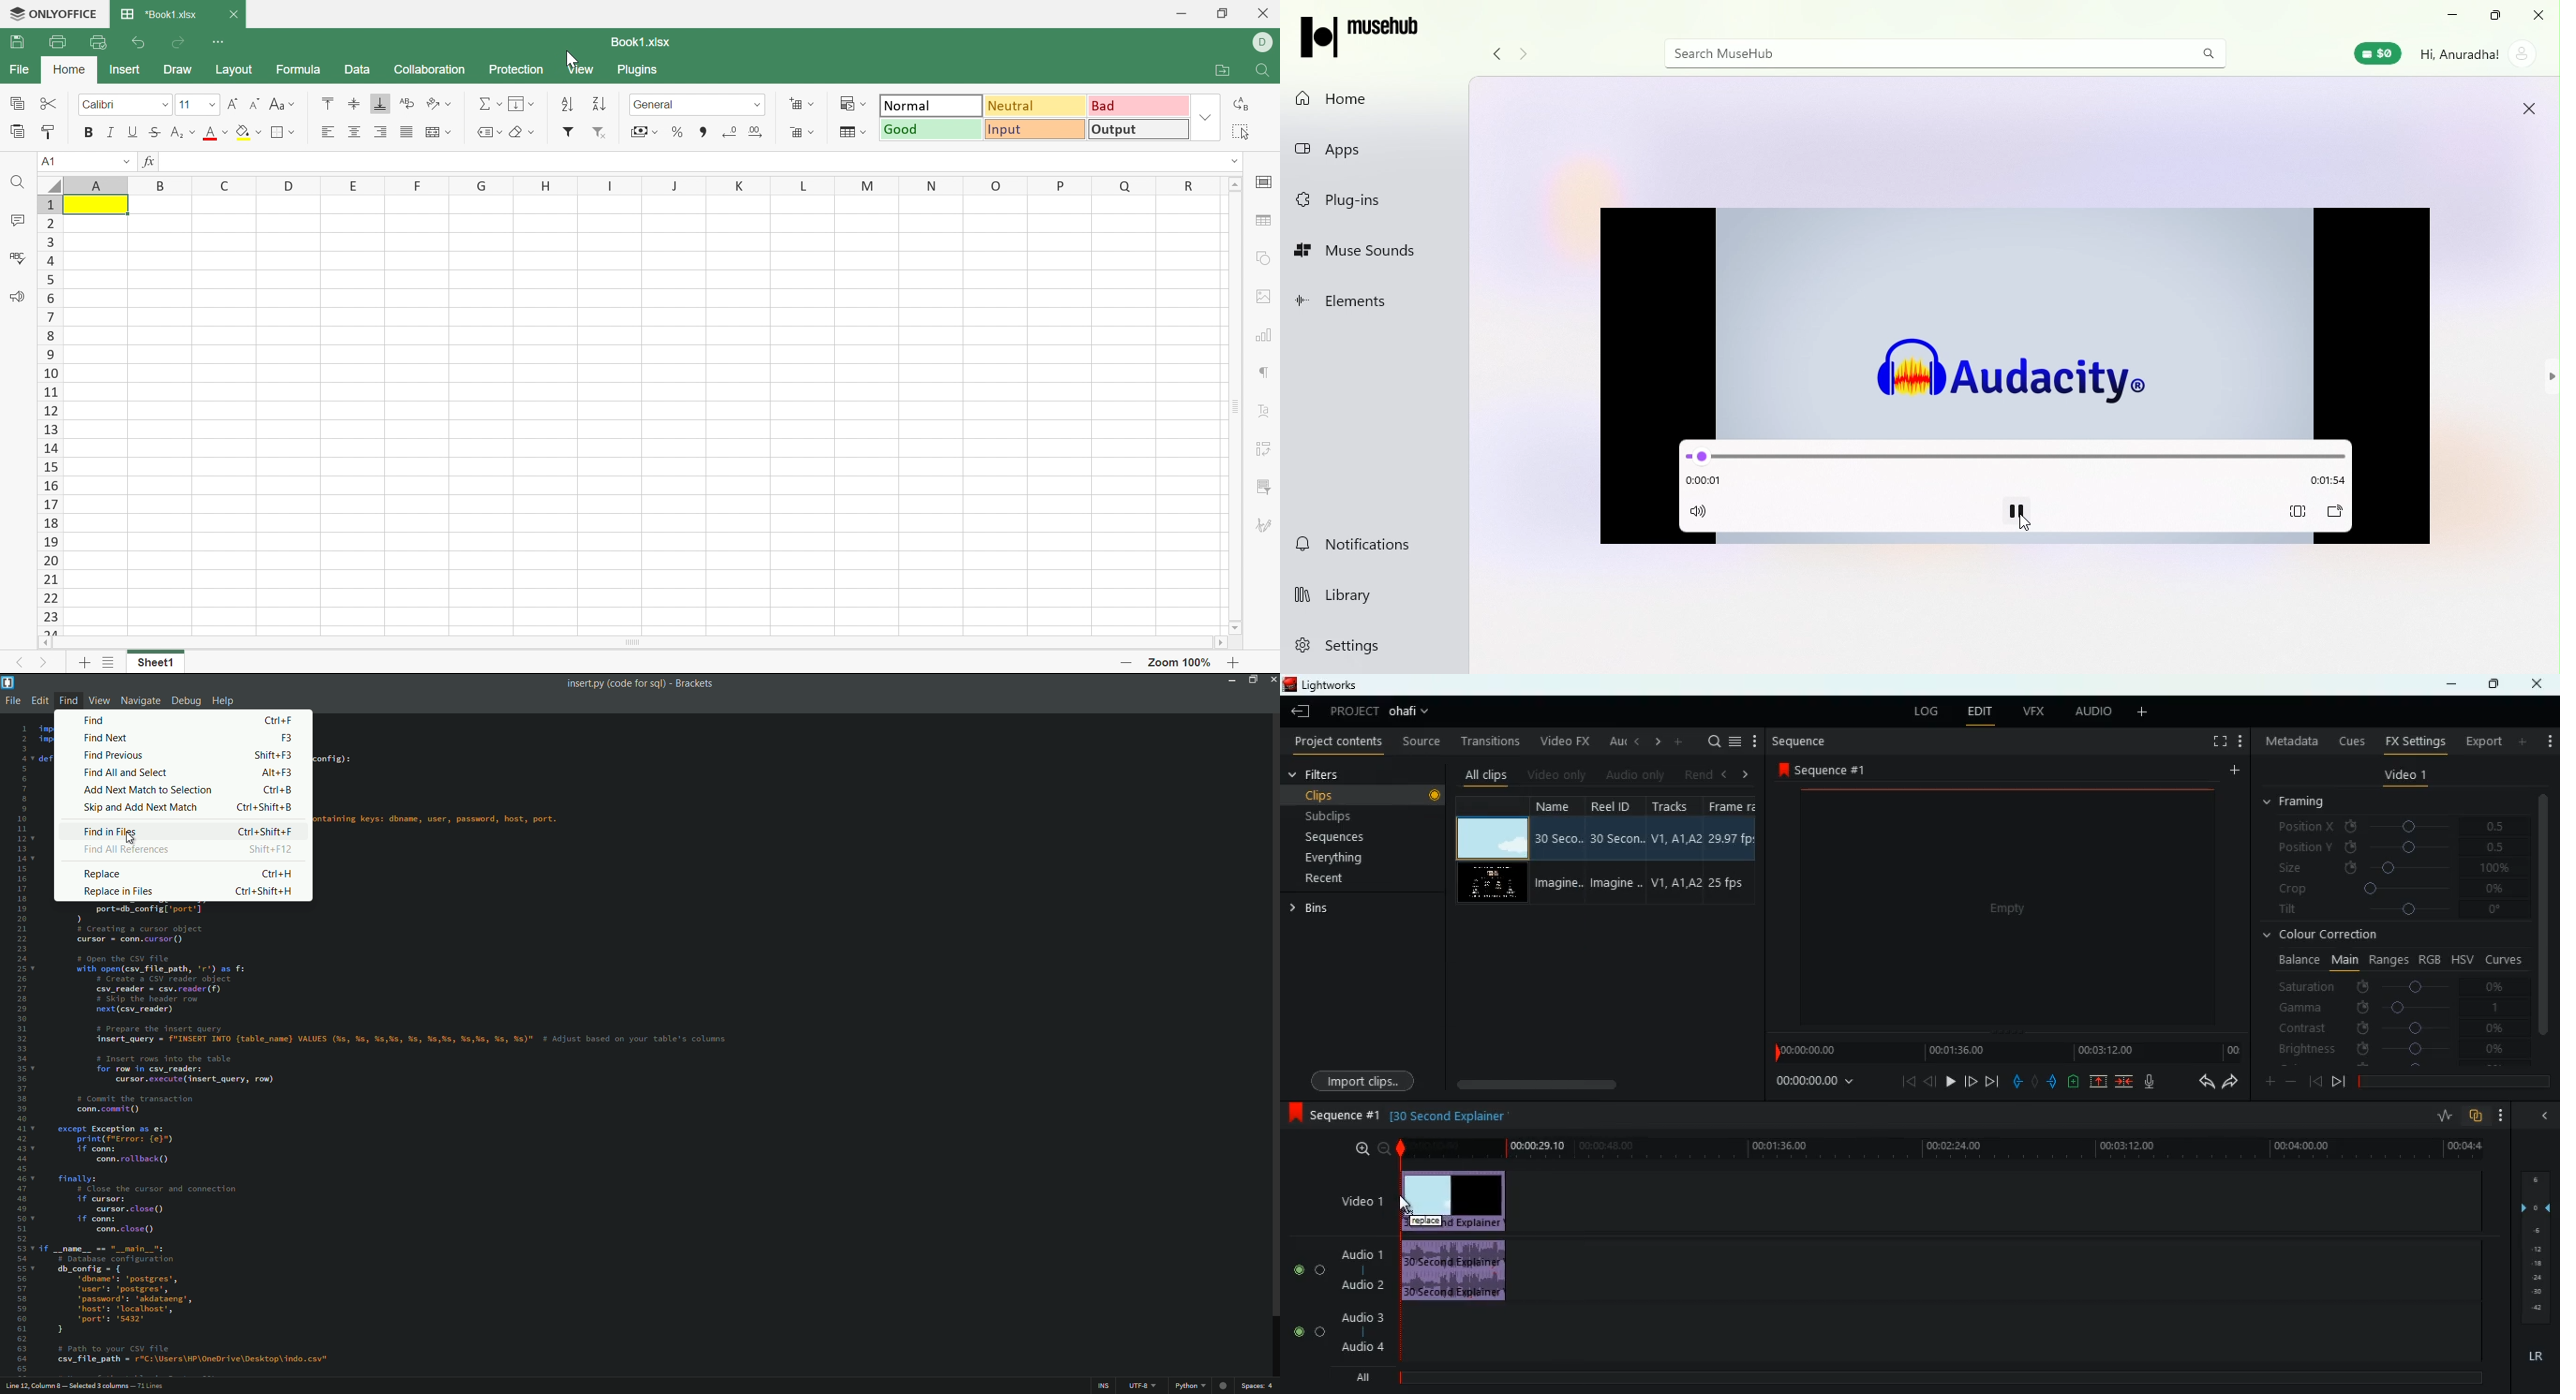 The width and height of the screenshot is (2576, 1400). I want to click on slide bar, so click(2014, 454).